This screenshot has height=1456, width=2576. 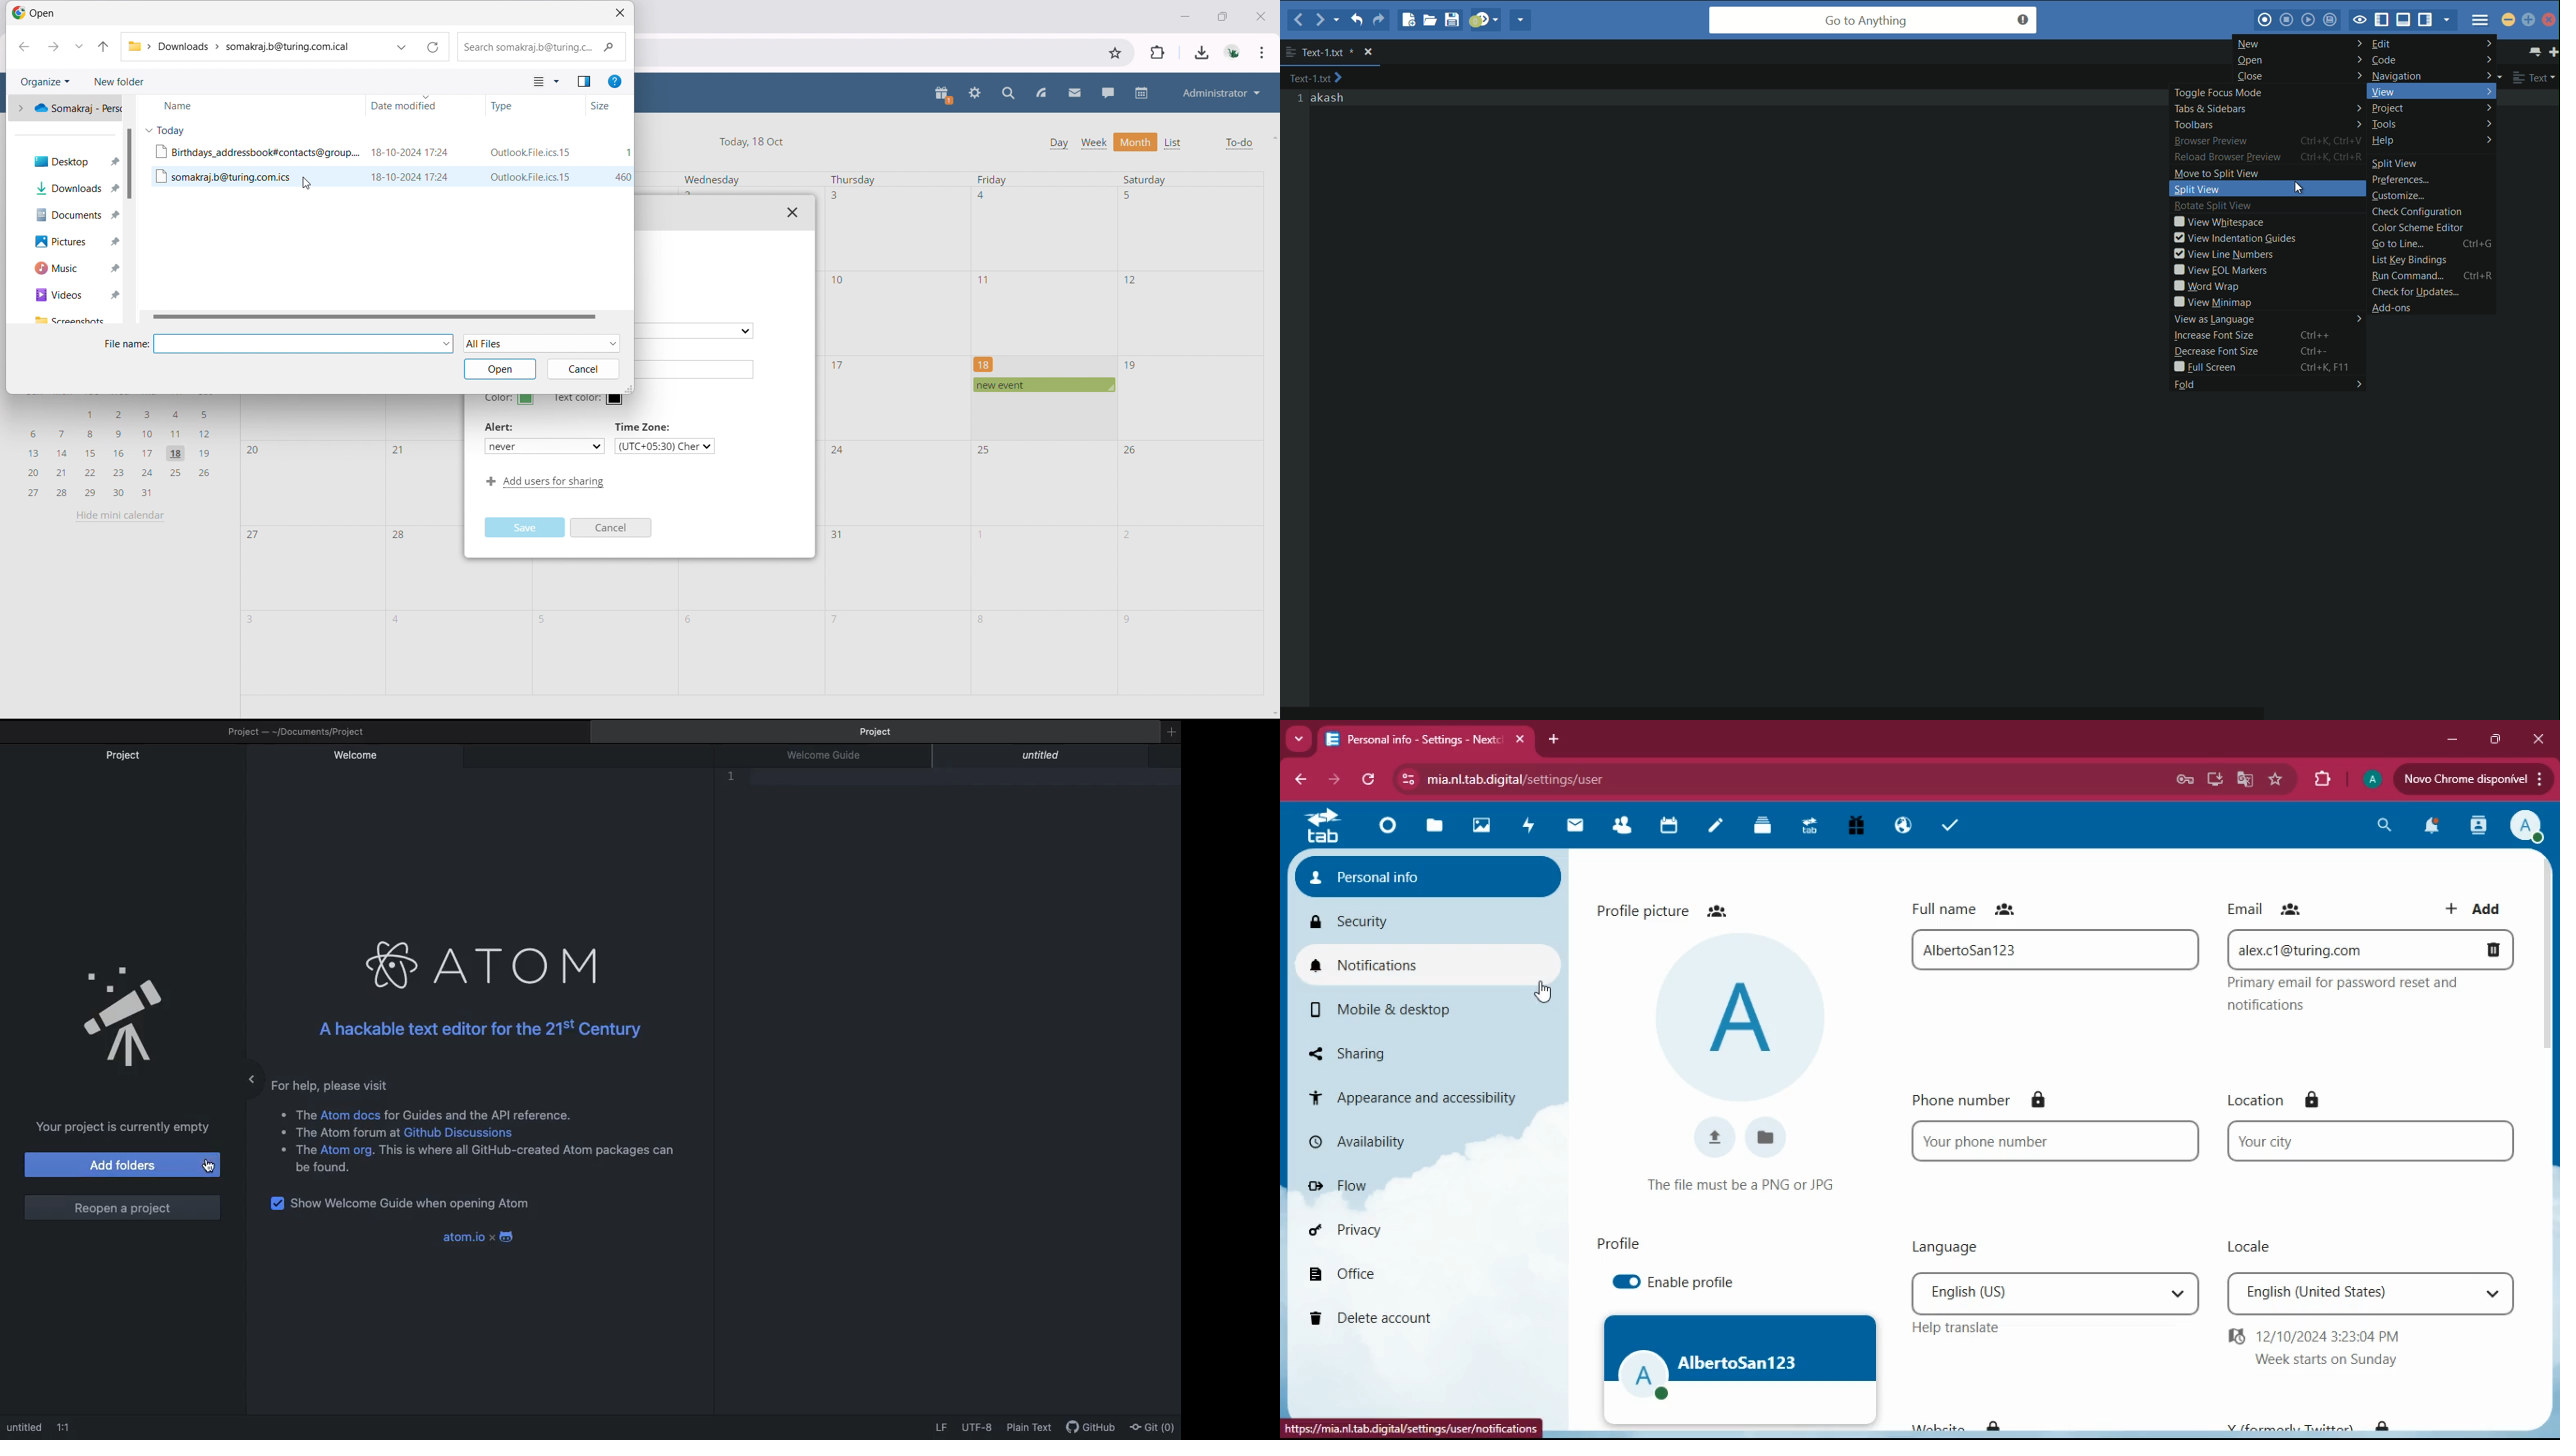 What do you see at coordinates (411, 176) in the screenshot?
I see `18-10-2024 17:24` at bounding box center [411, 176].